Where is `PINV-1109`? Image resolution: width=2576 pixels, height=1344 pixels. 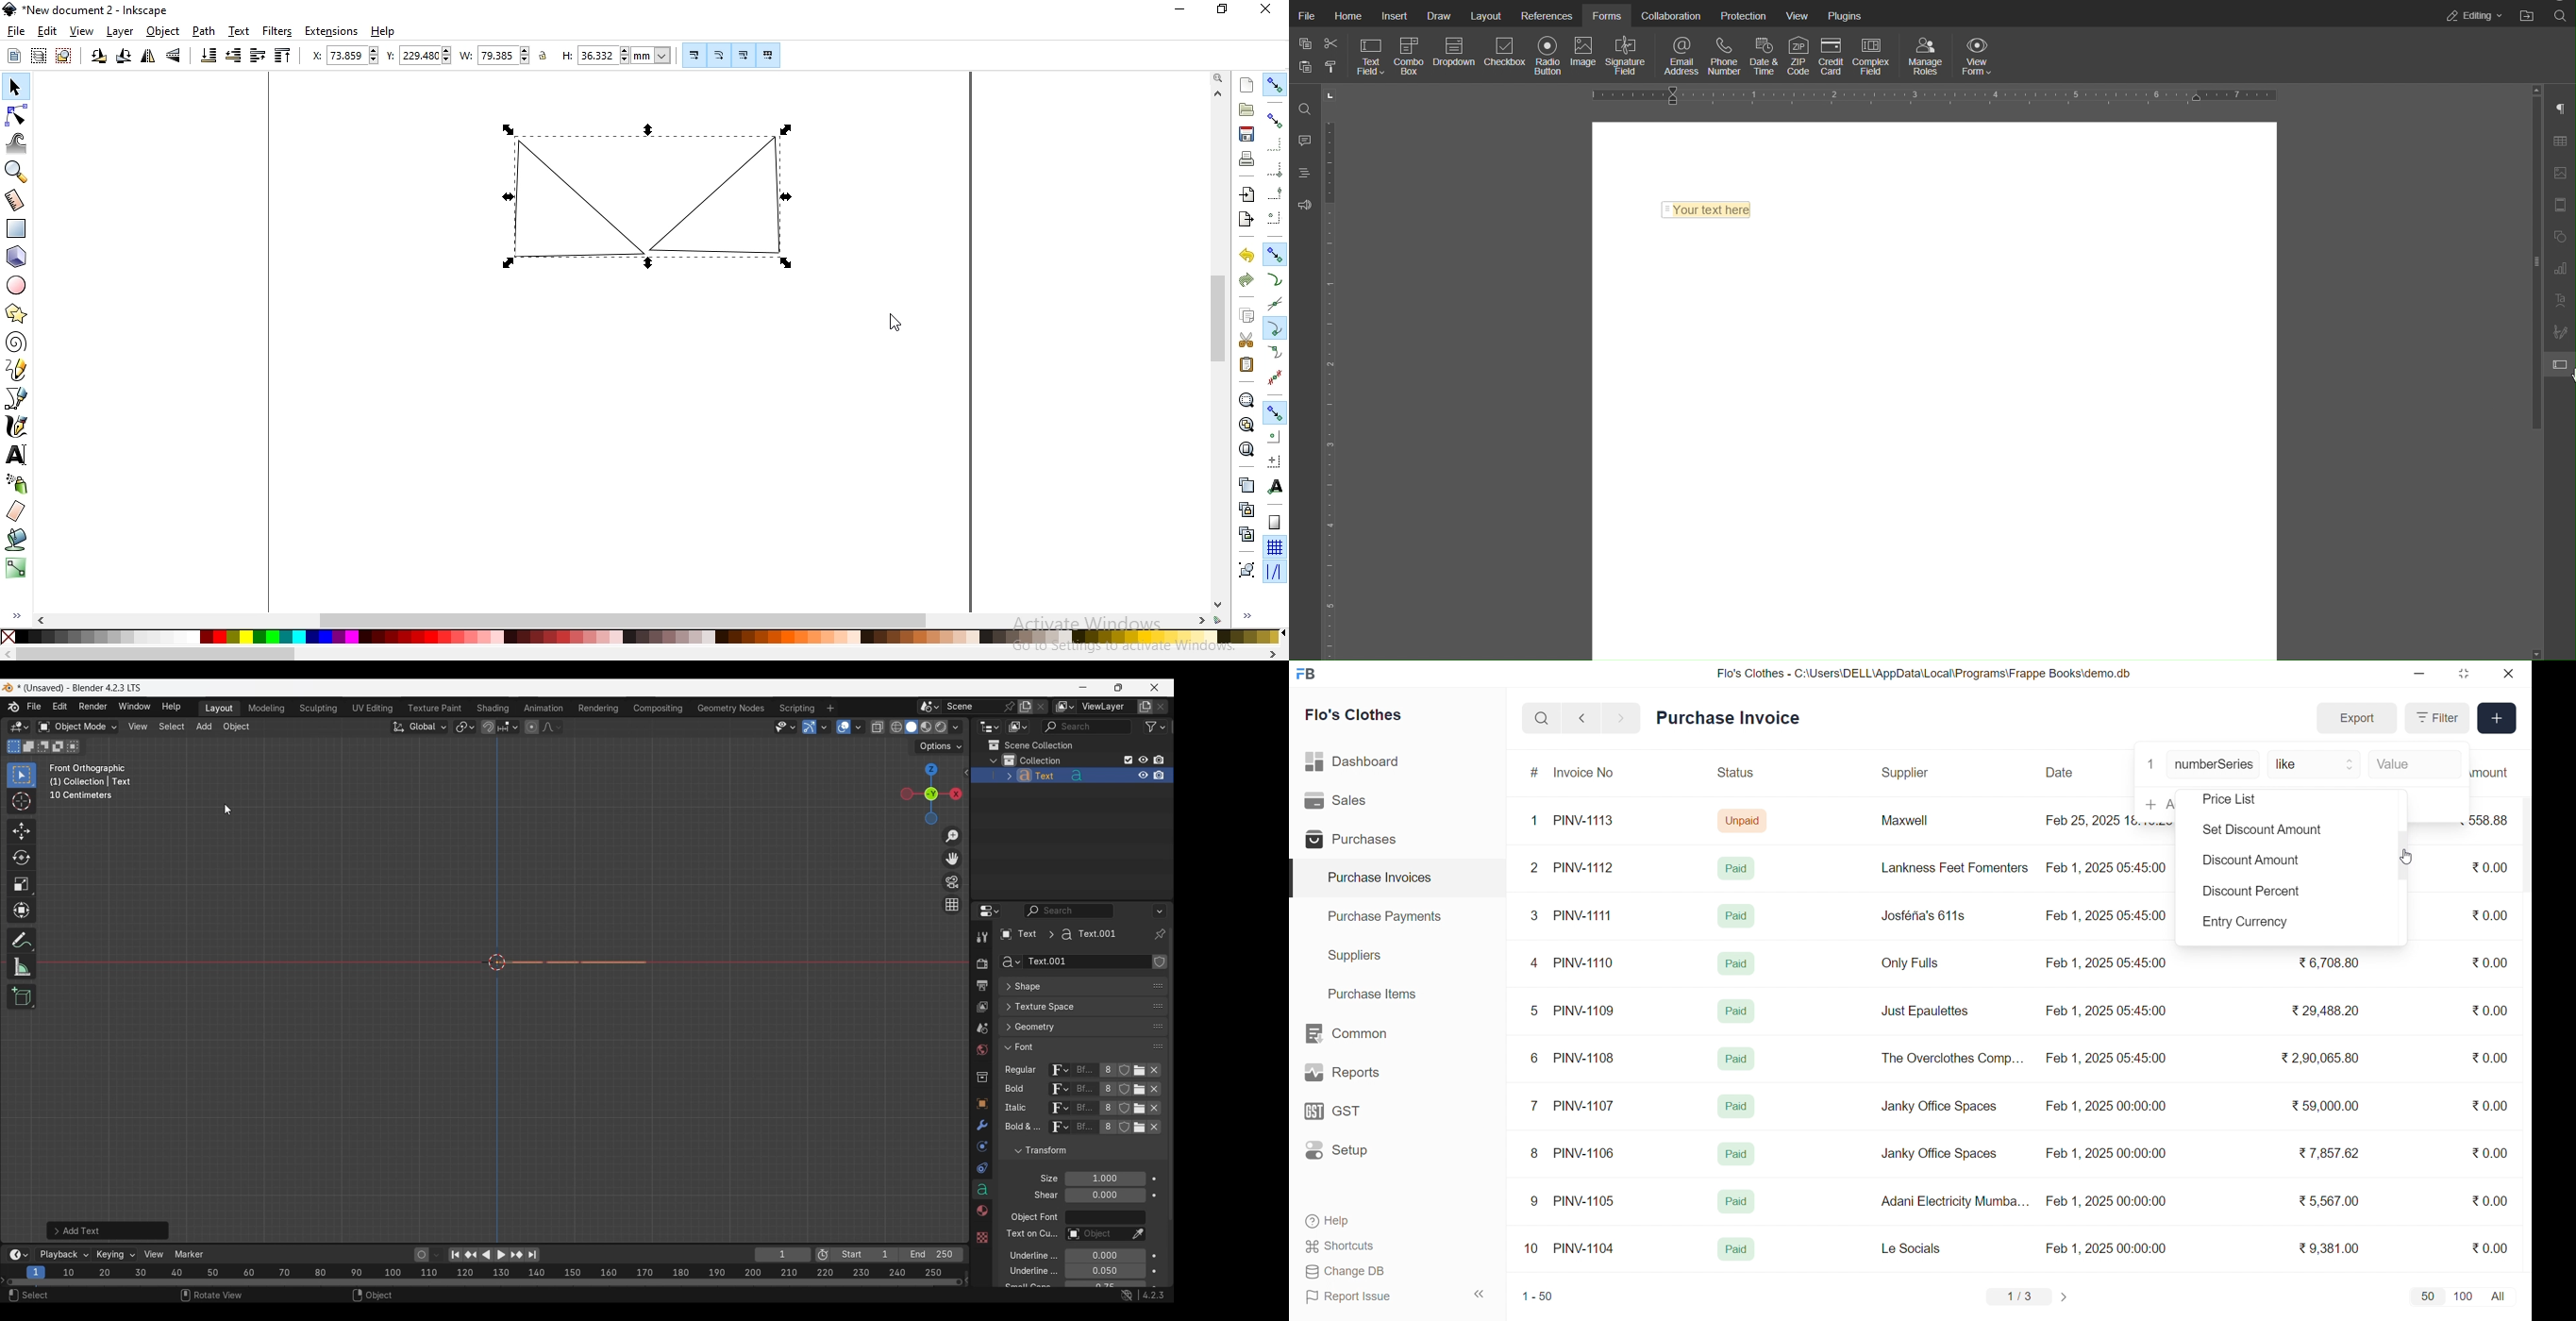 PINV-1109 is located at coordinates (1586, 1010).